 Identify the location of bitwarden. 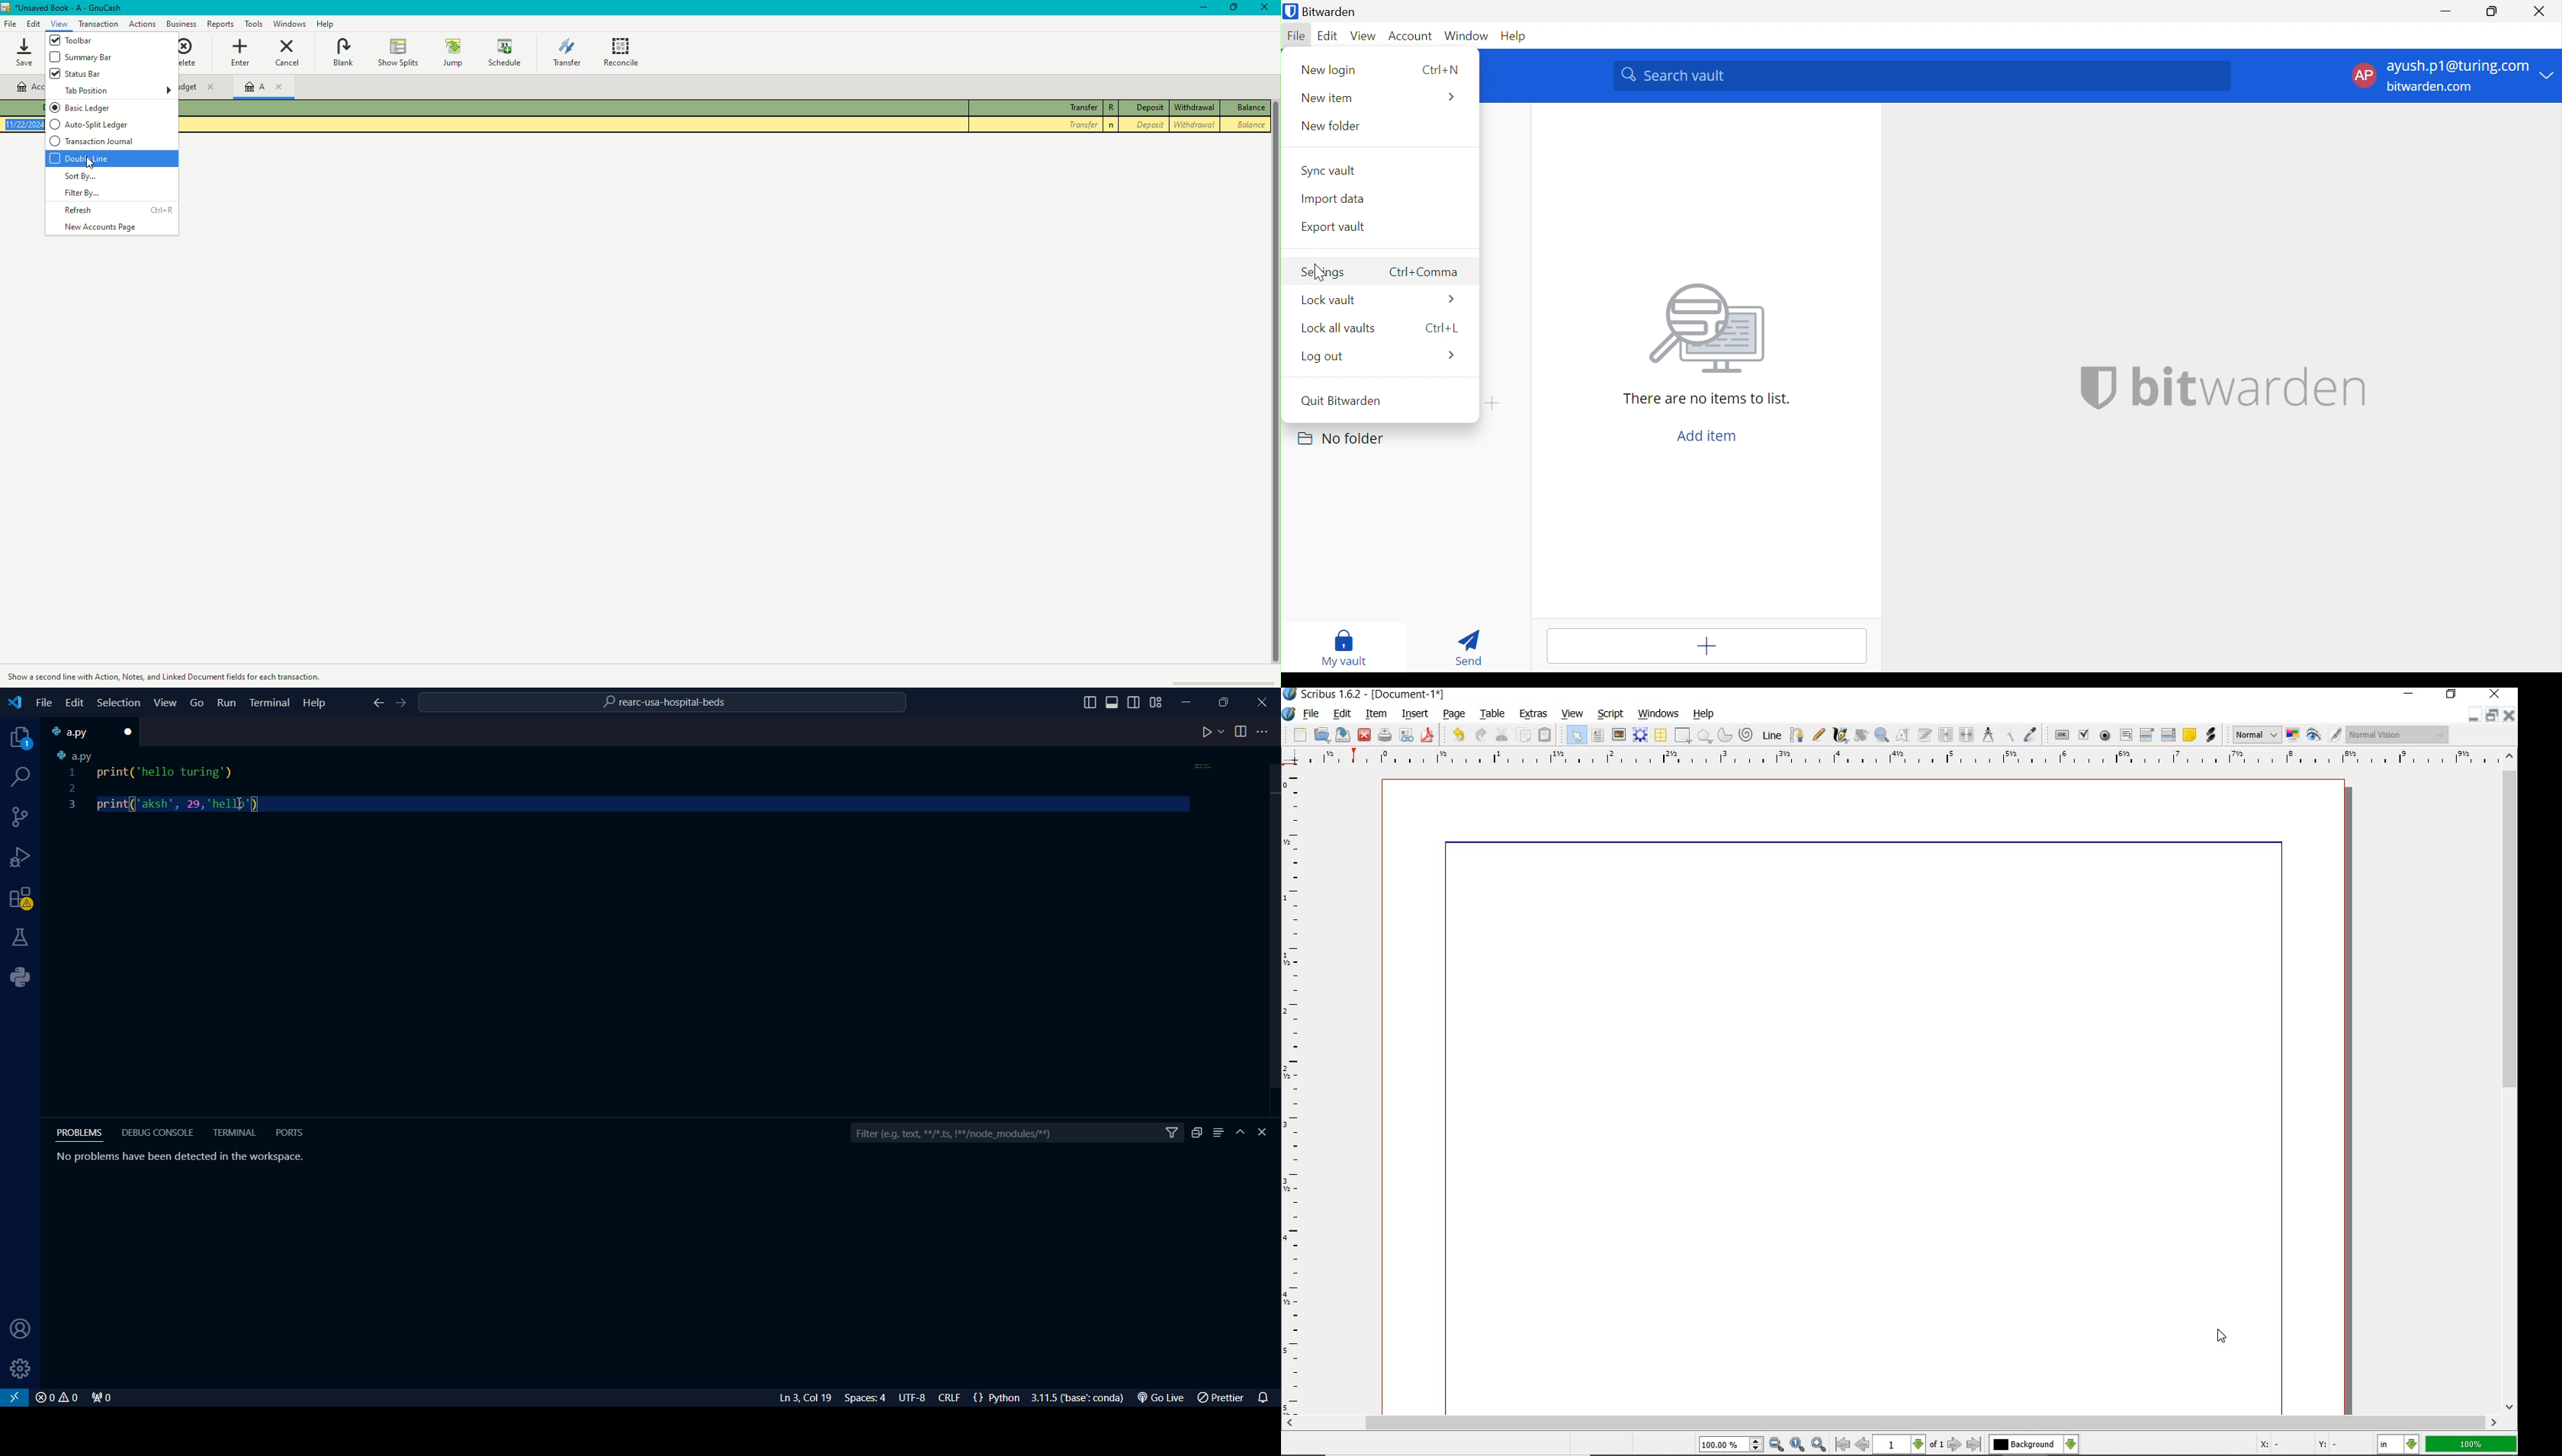
(2250, 387).